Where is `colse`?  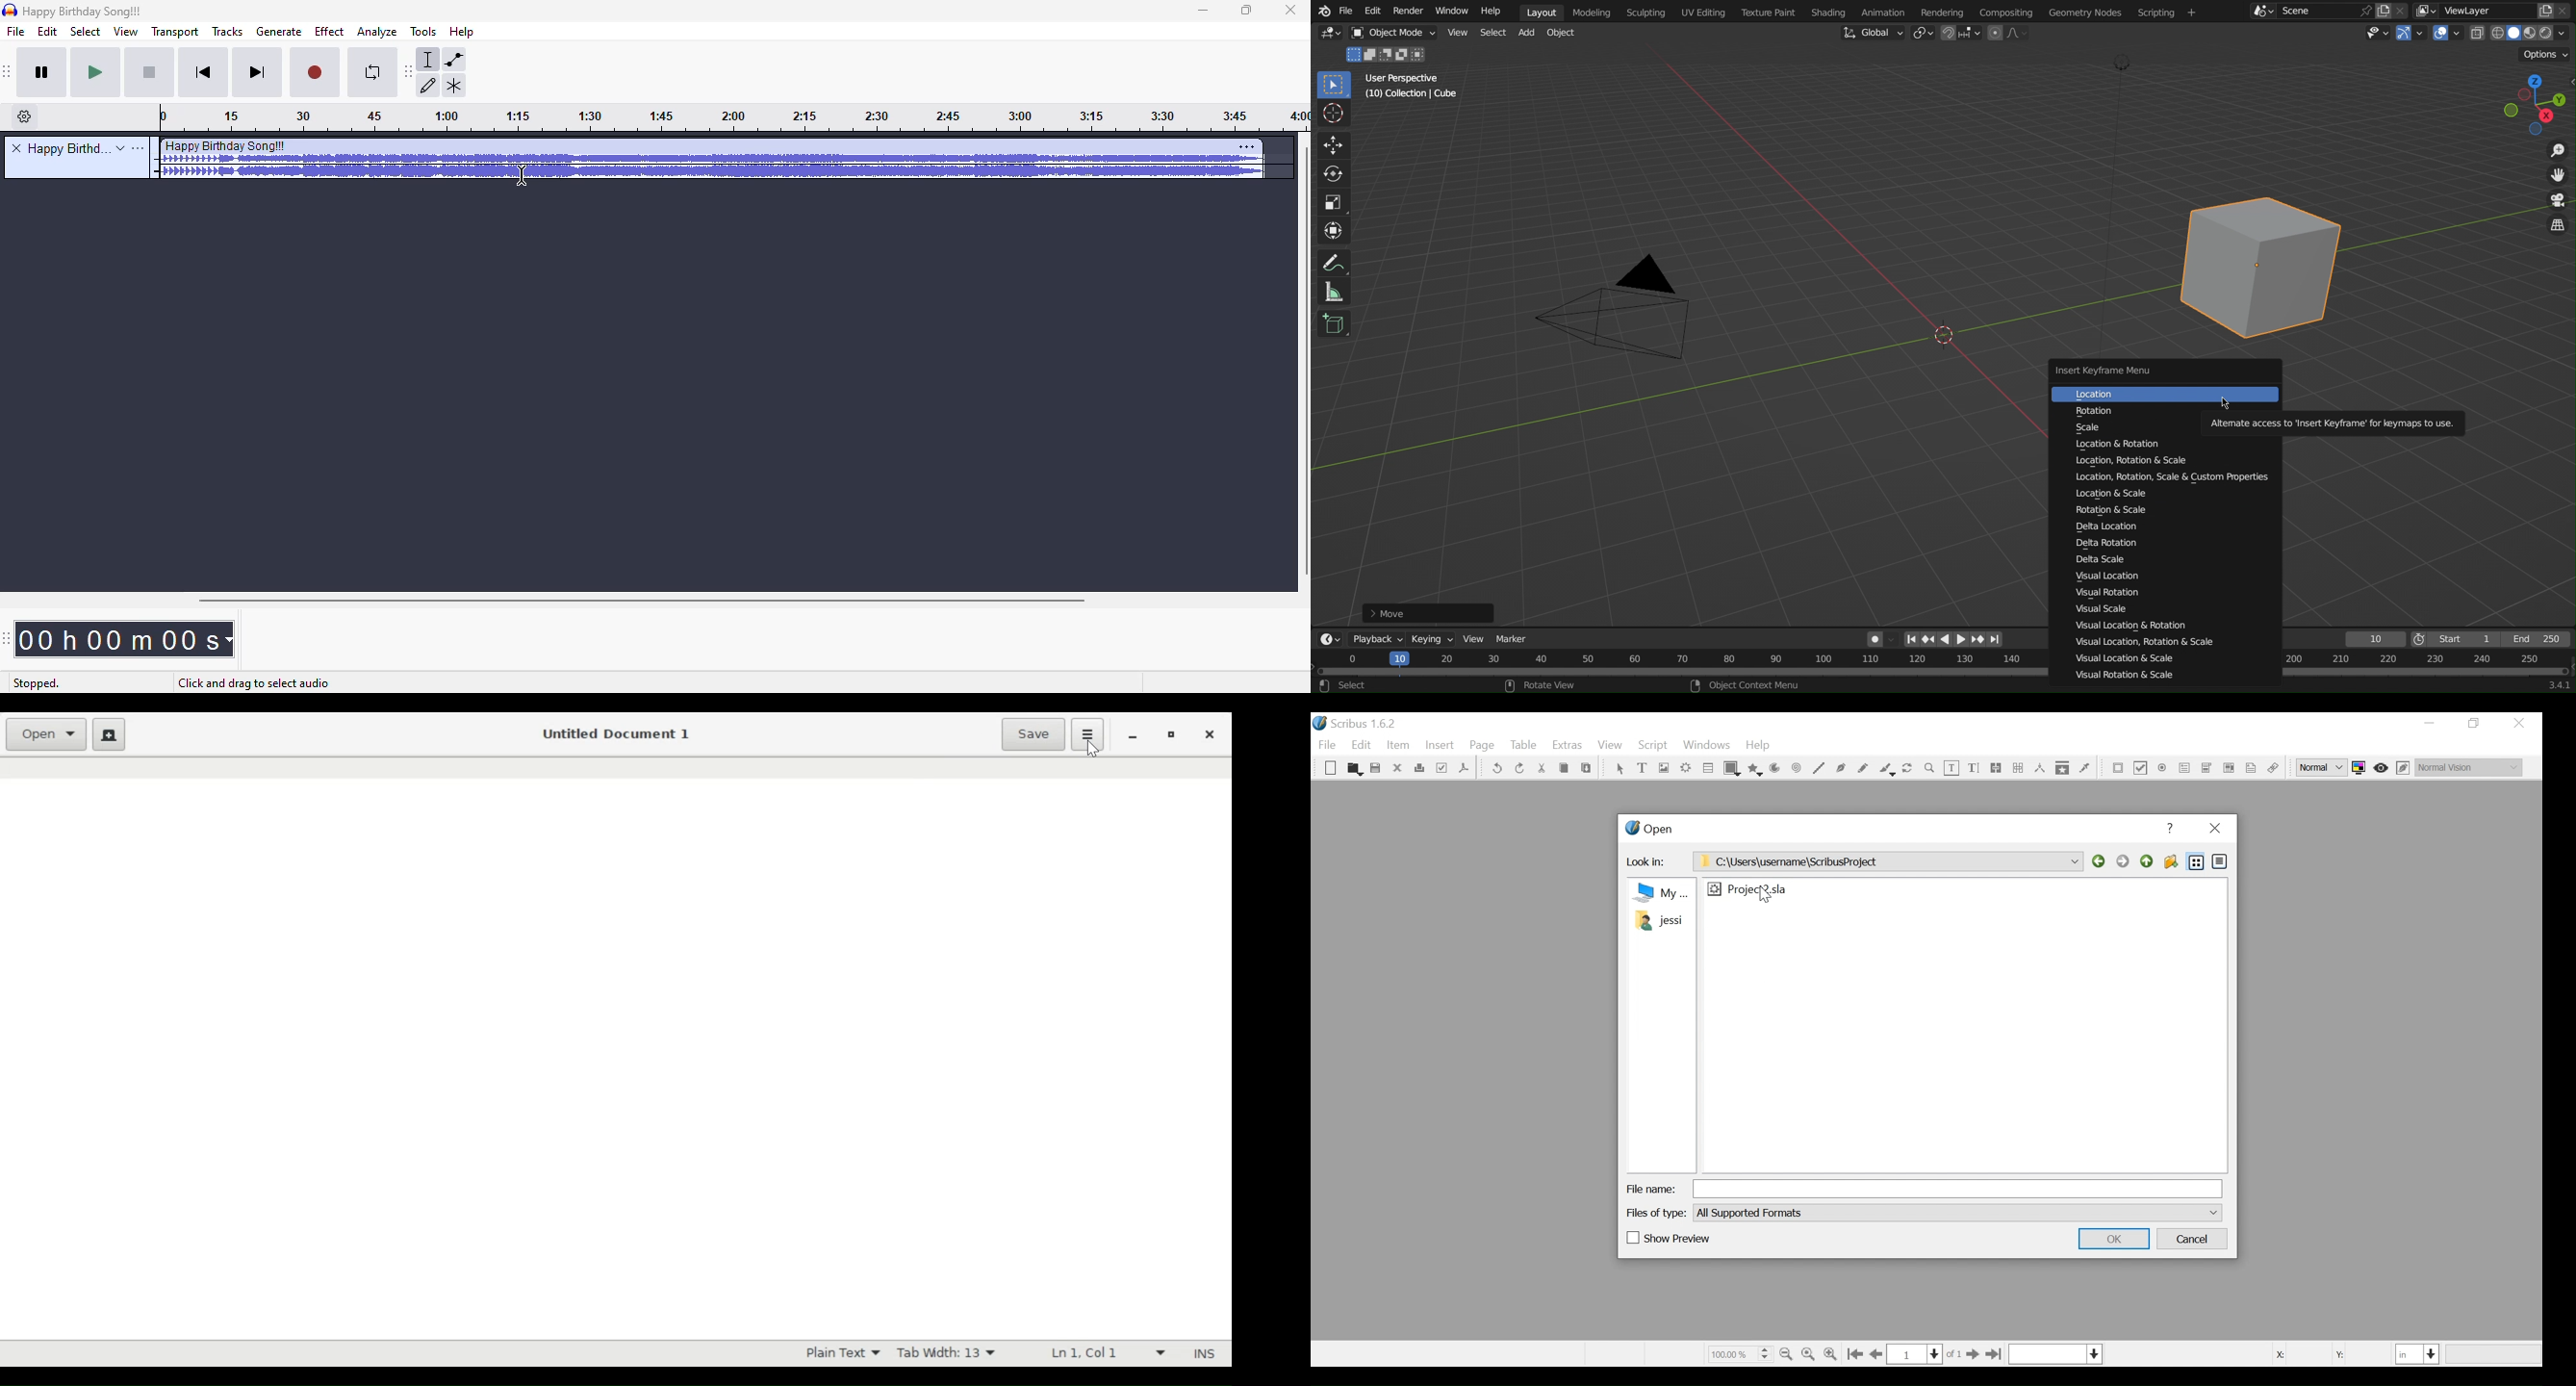
colse is located at coordinates (2406, 9).